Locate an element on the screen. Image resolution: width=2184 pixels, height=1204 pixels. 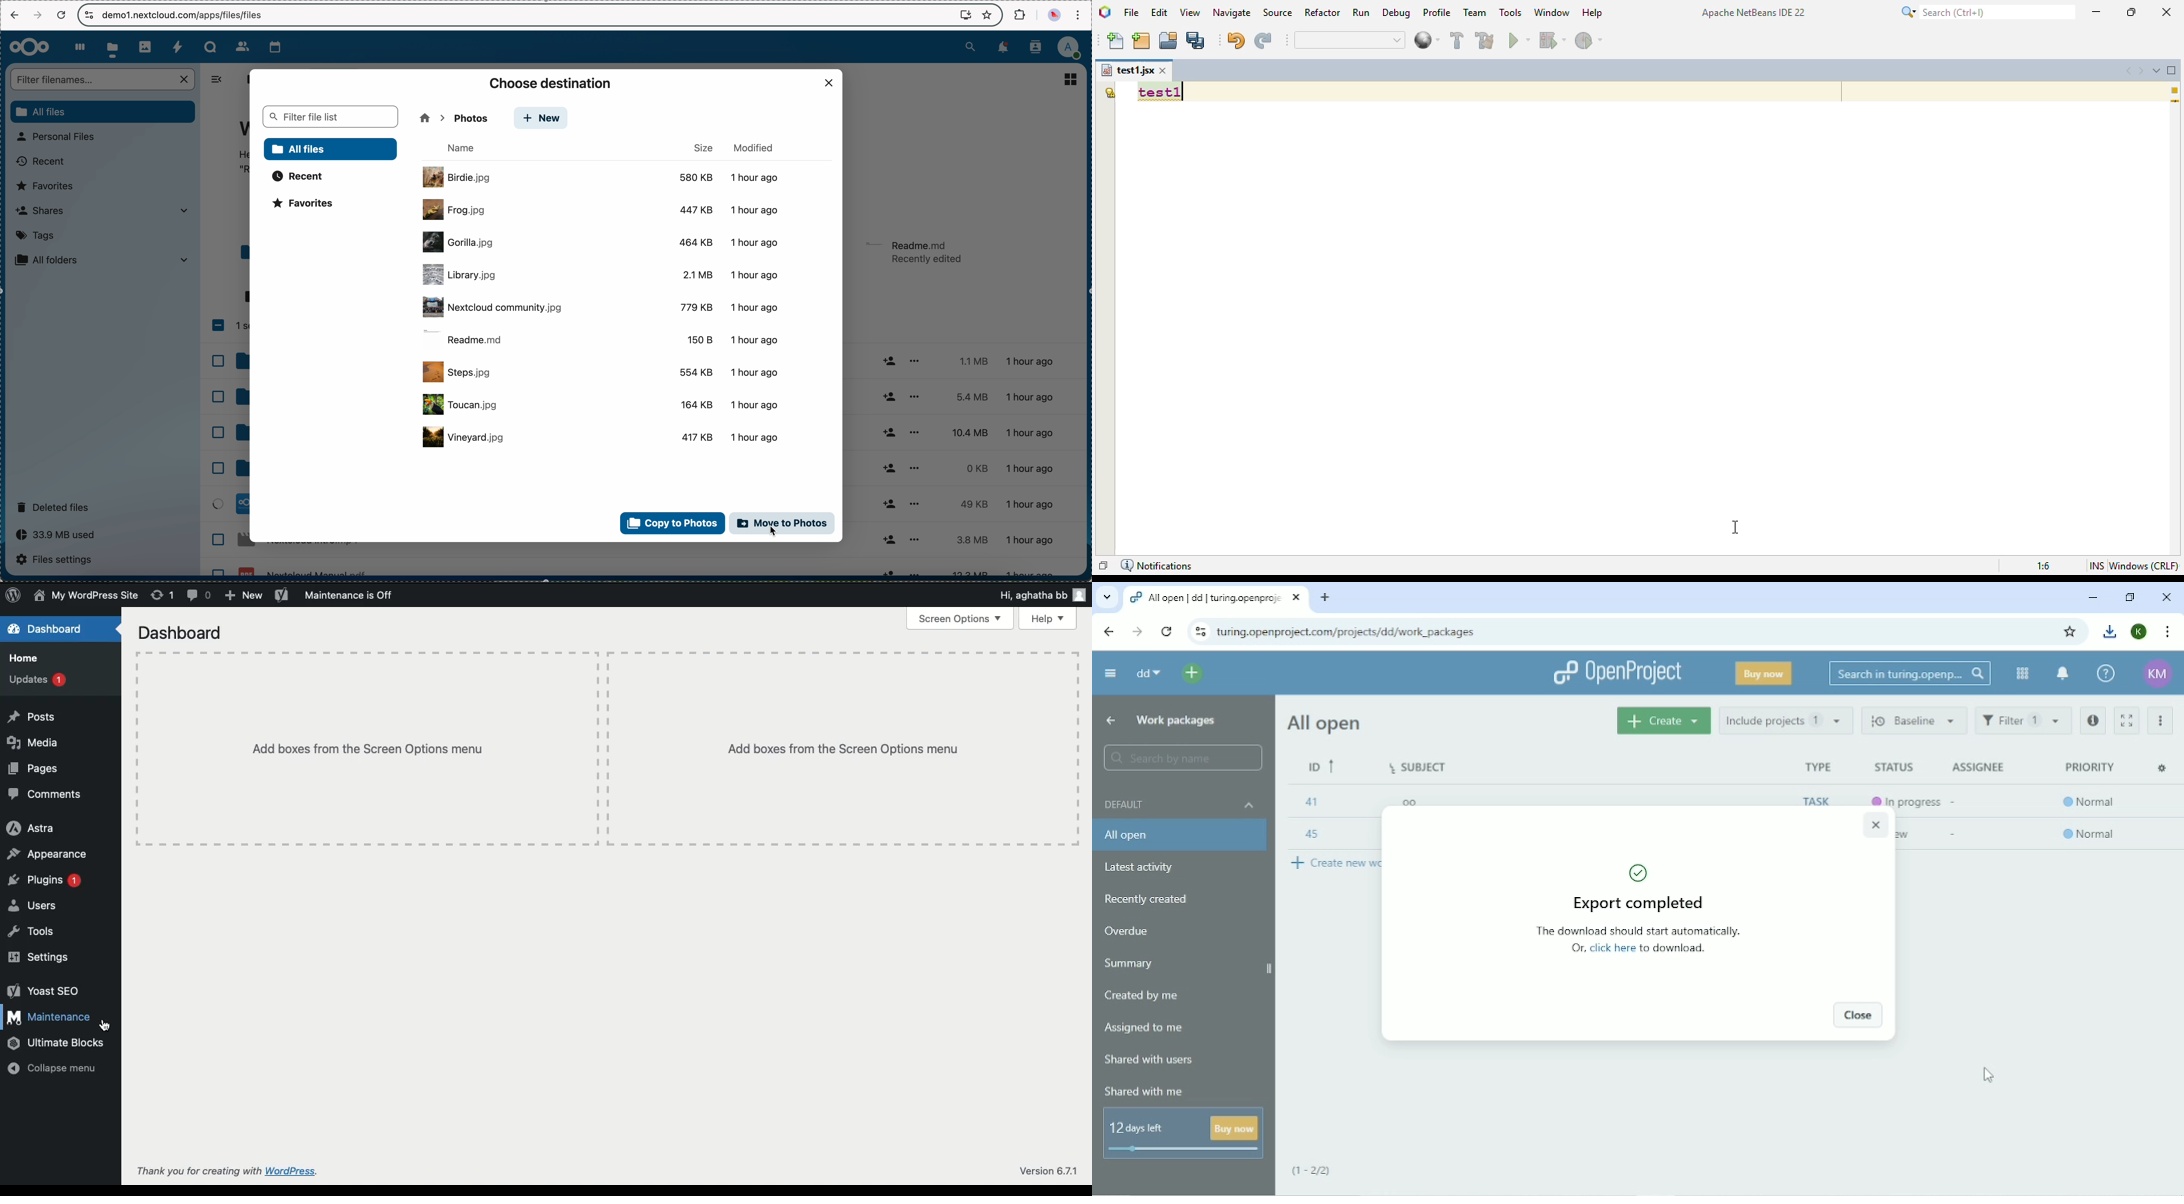
hide options is located at coordinates (220, 80).